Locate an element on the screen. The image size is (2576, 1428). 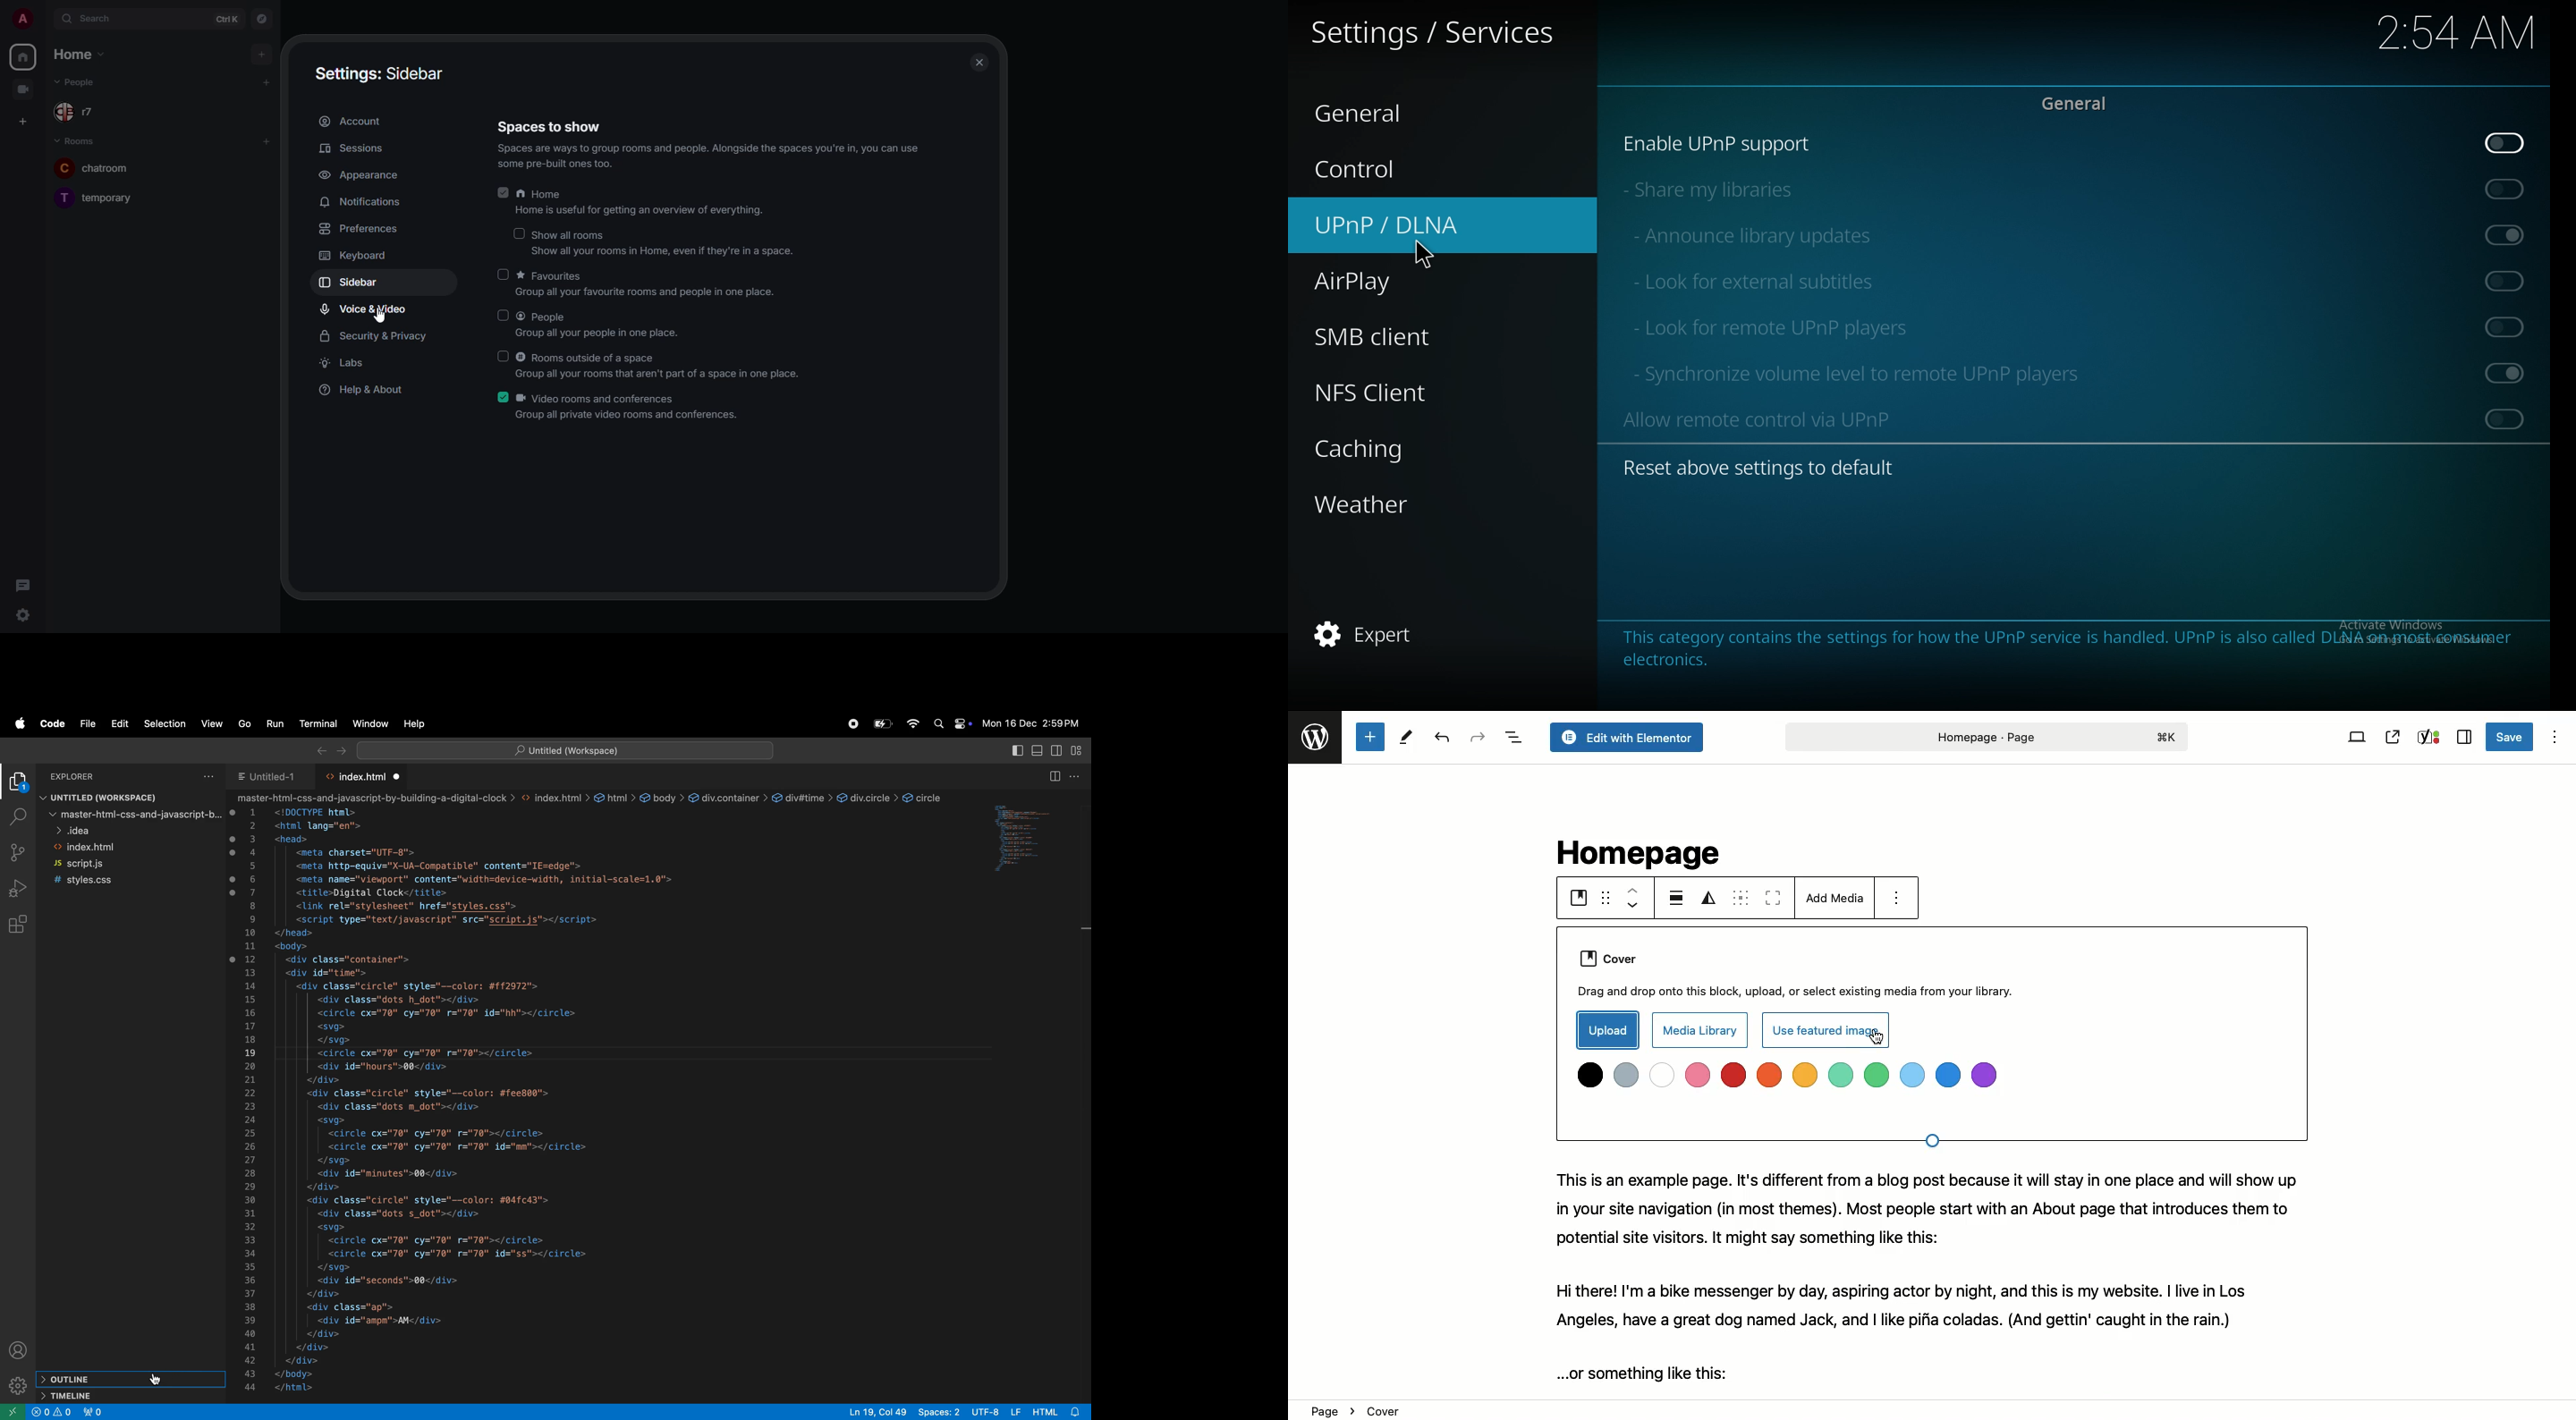
style.css is located at coordinates (96, 881).